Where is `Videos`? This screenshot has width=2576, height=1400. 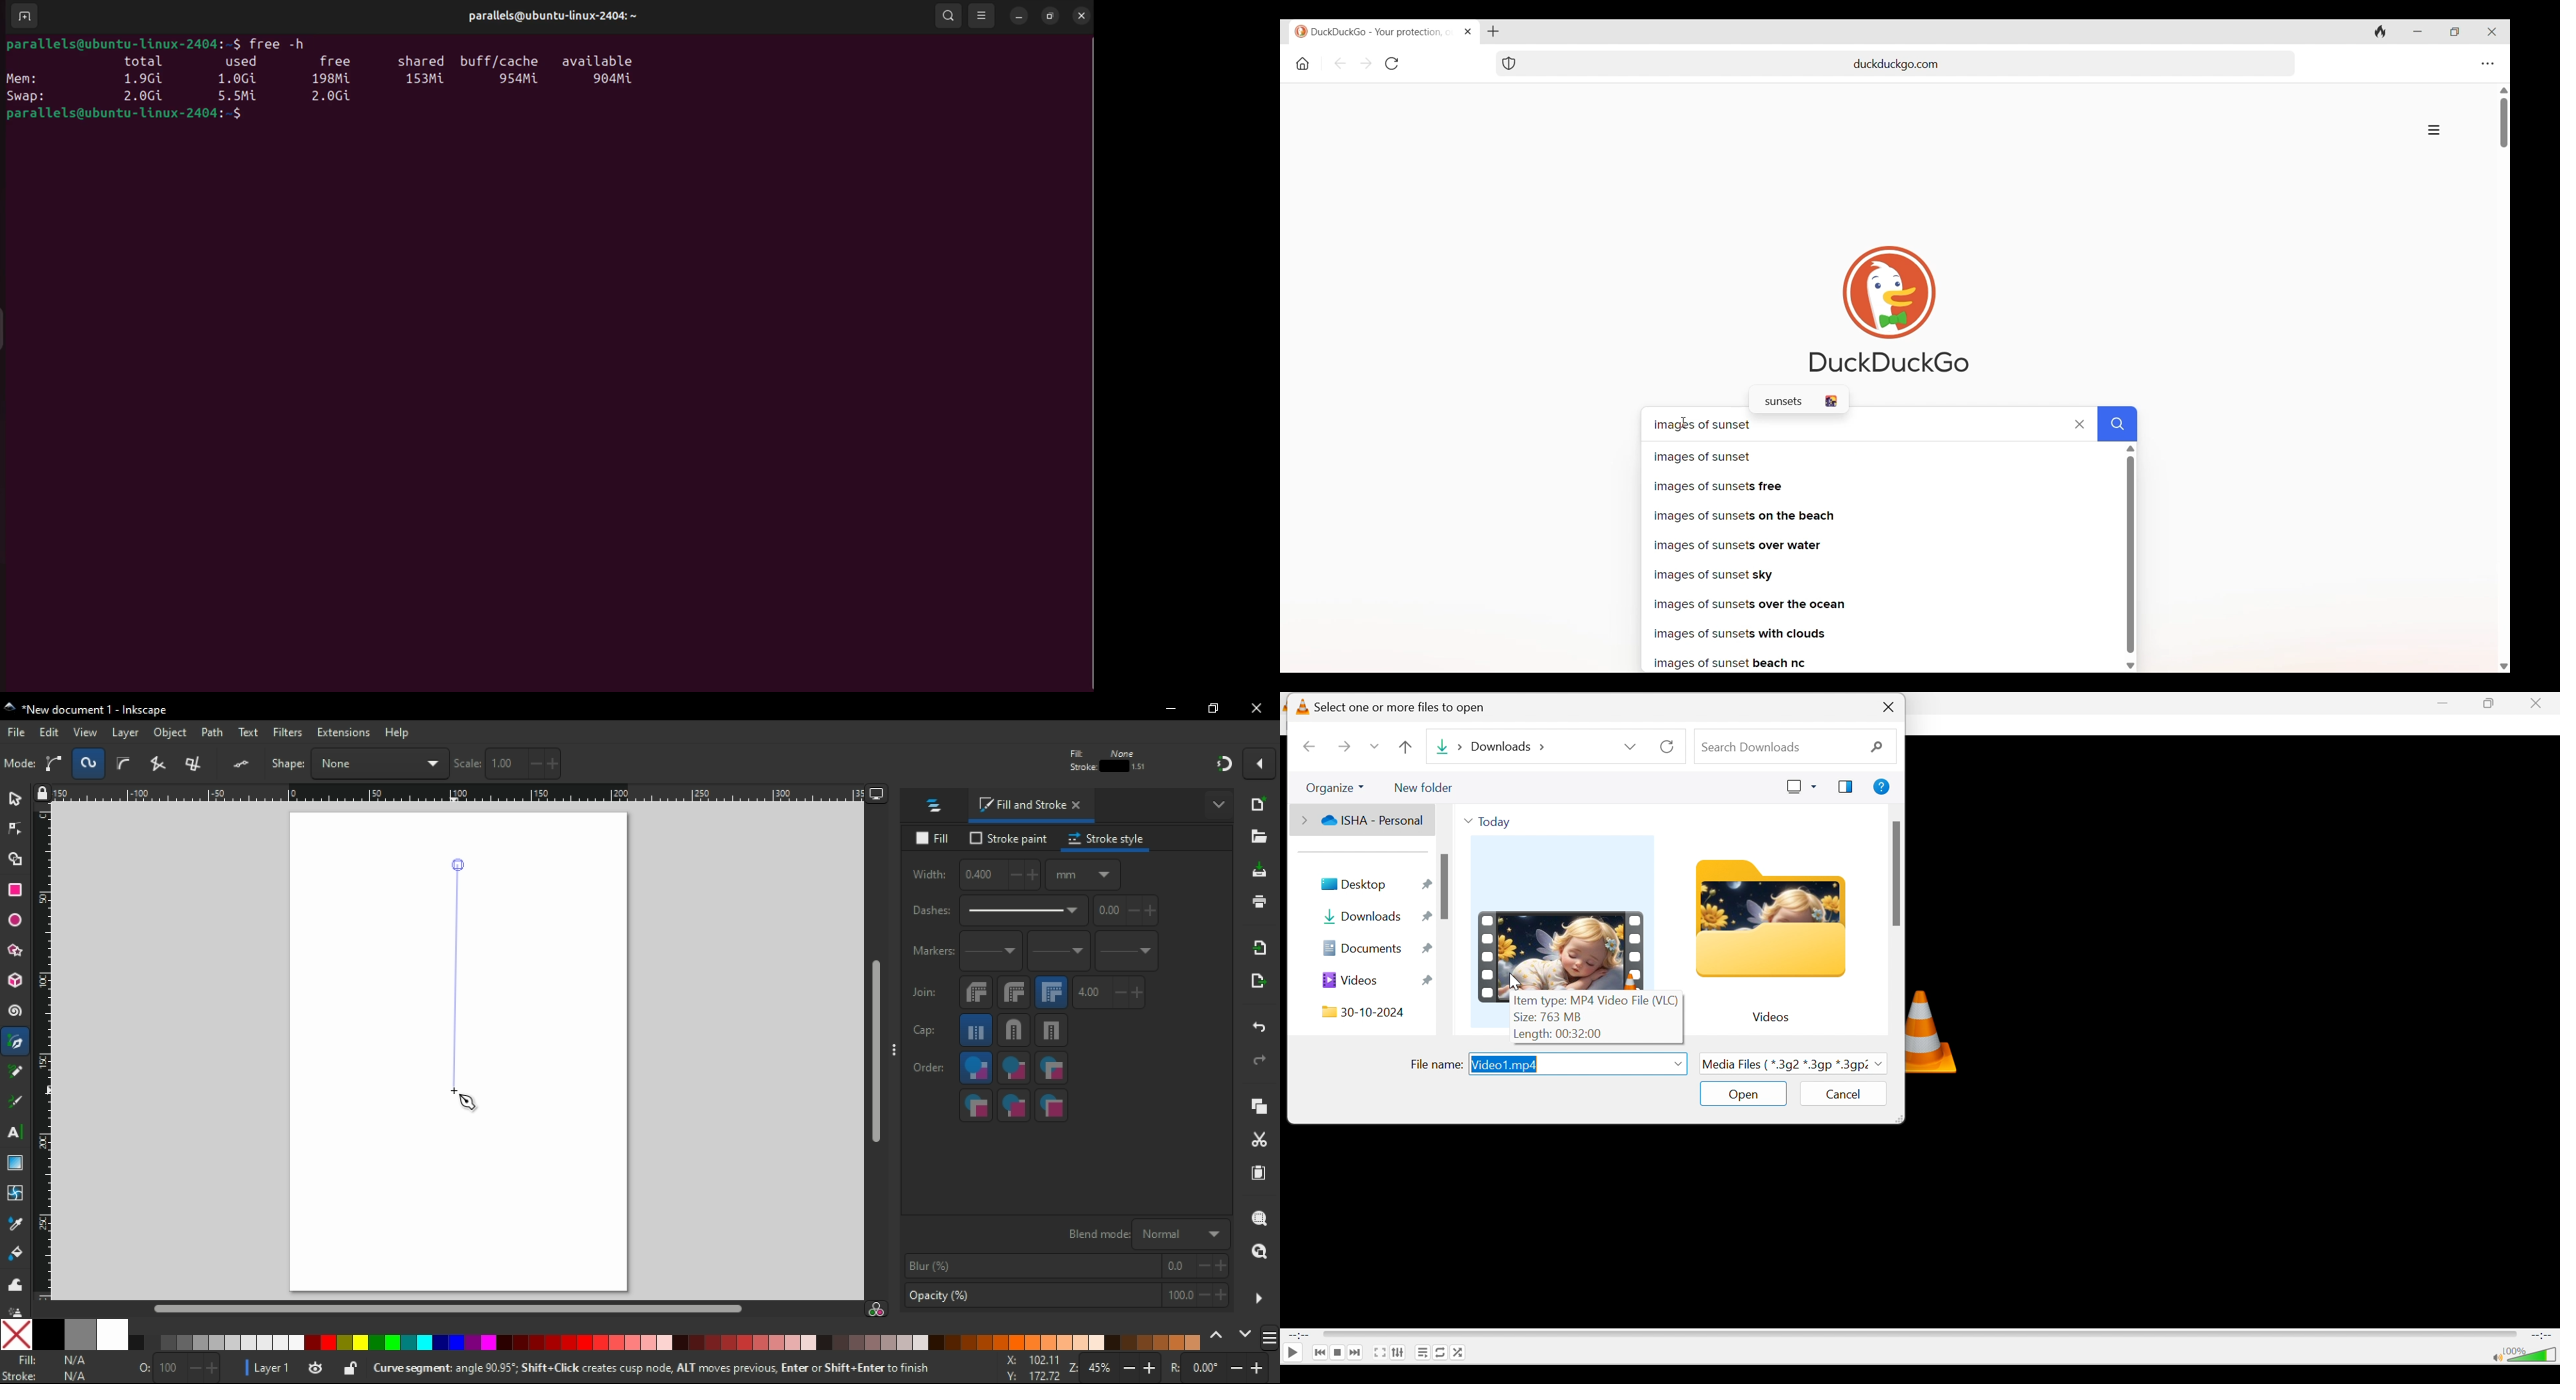
Videos is located at coordinates (1769, 1019).